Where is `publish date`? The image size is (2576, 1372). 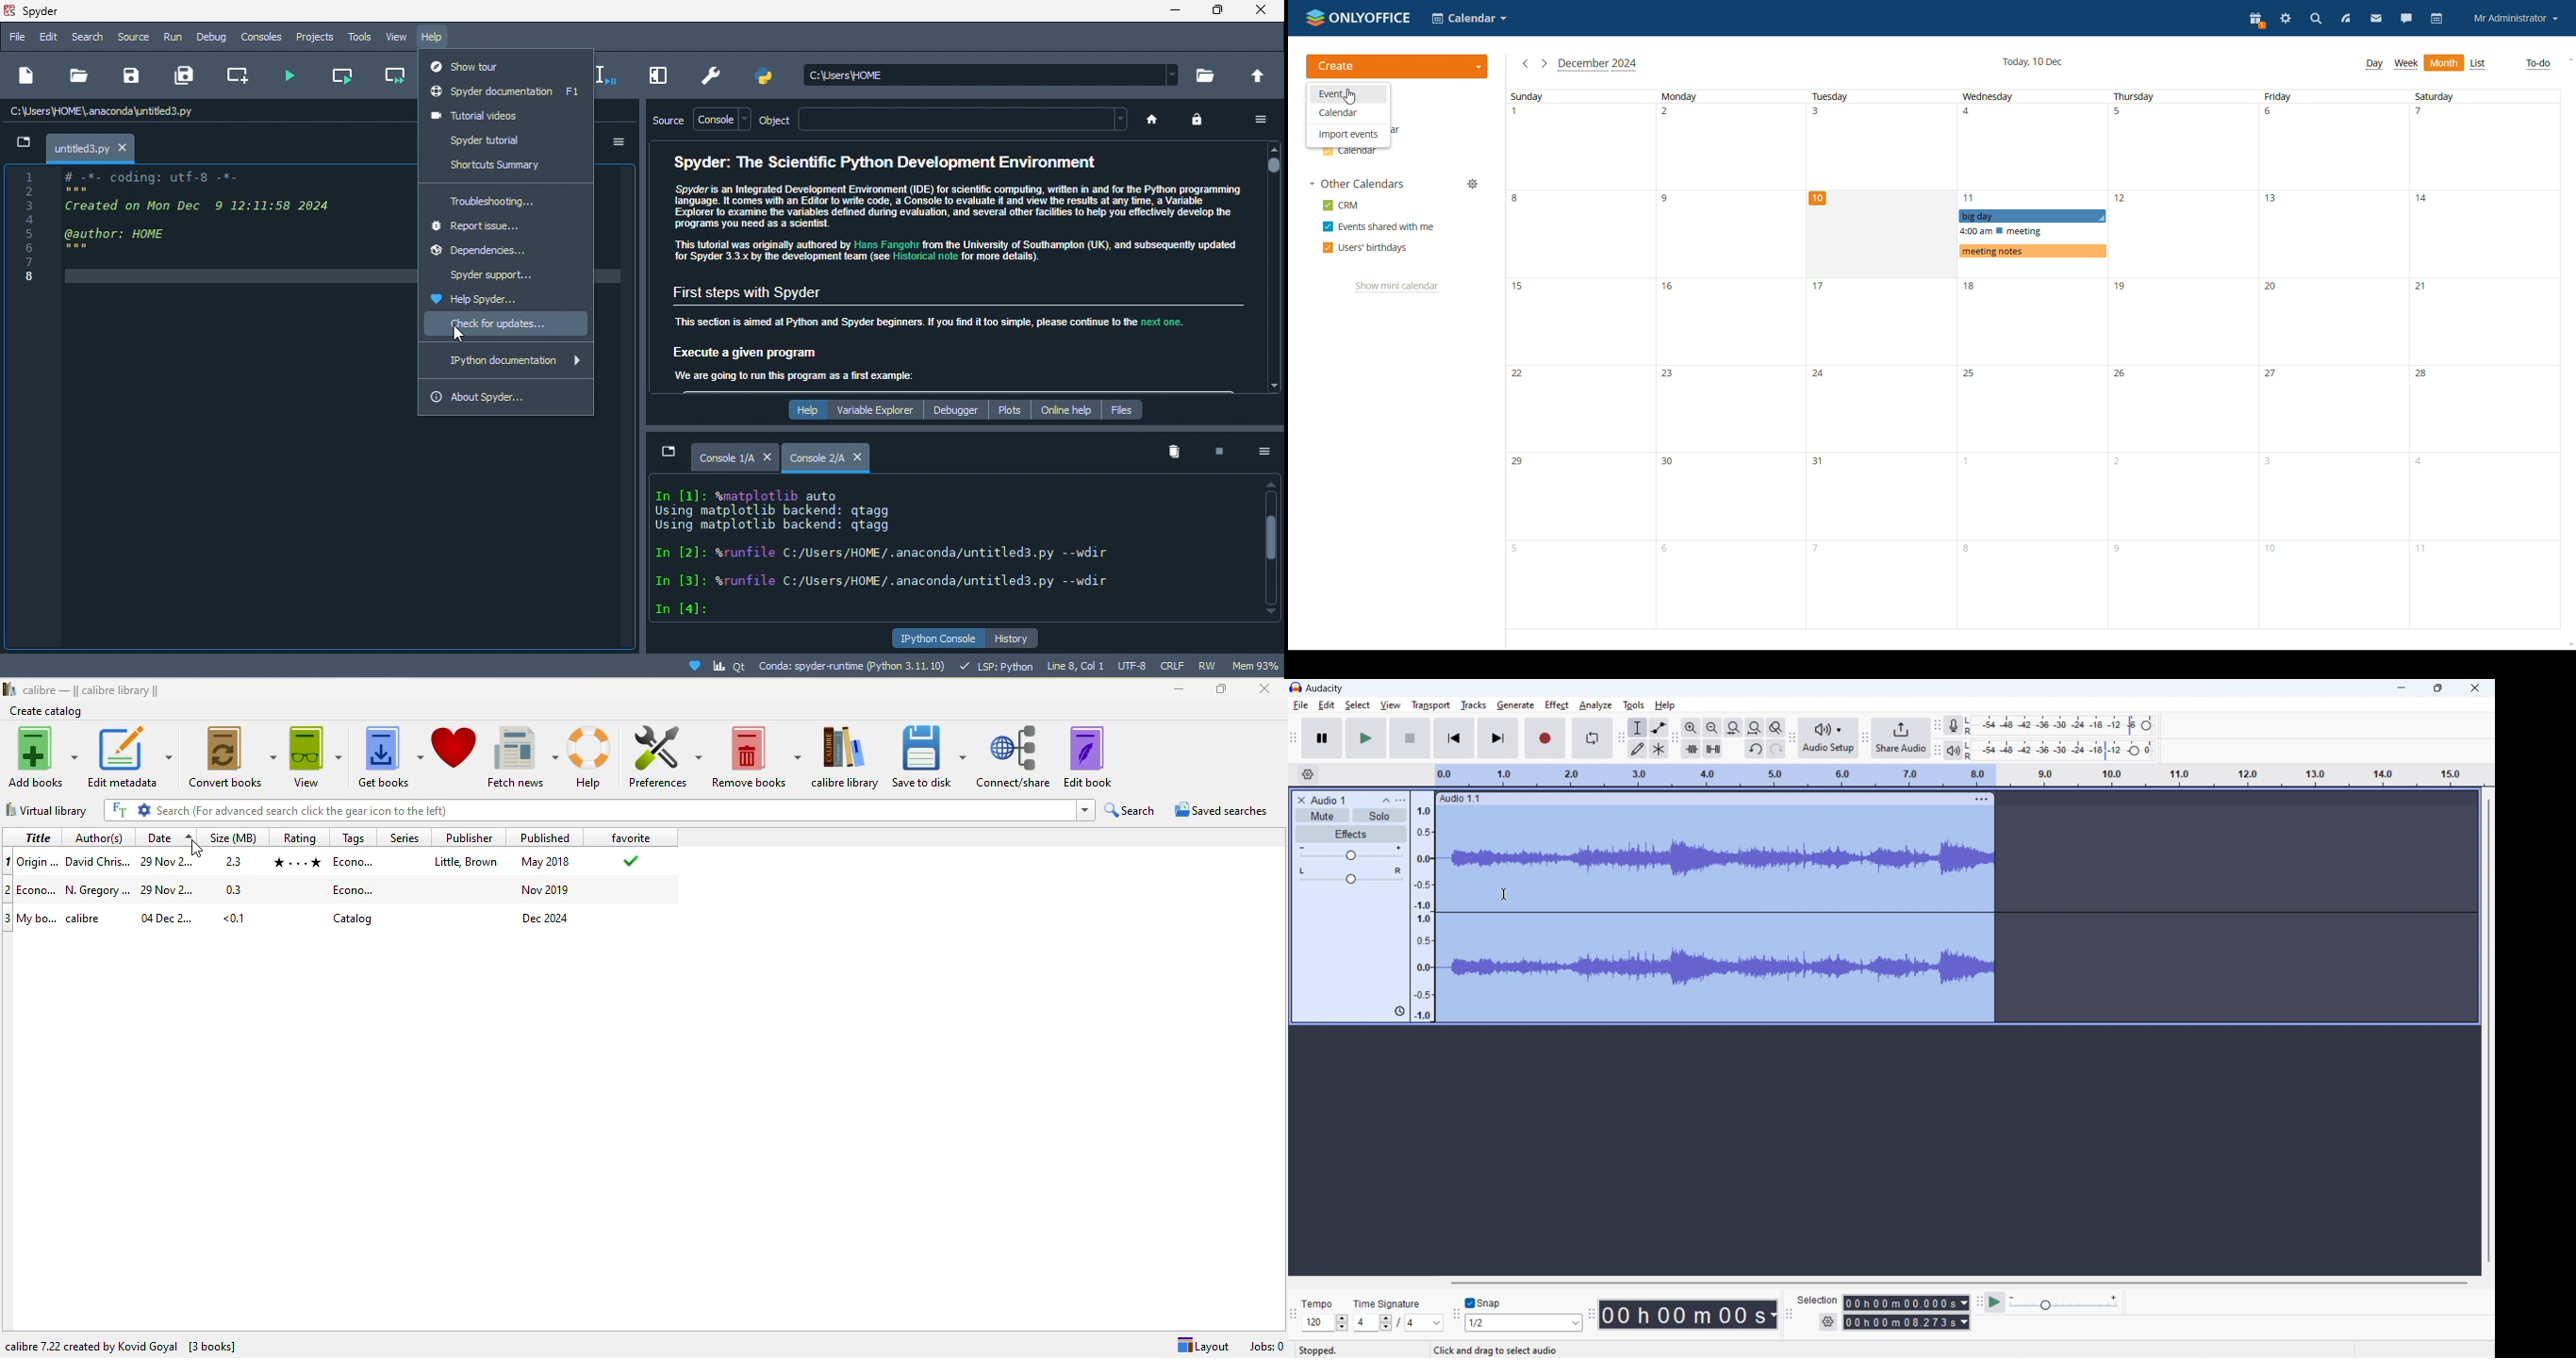
publish date is located at coordinates (546, 919).